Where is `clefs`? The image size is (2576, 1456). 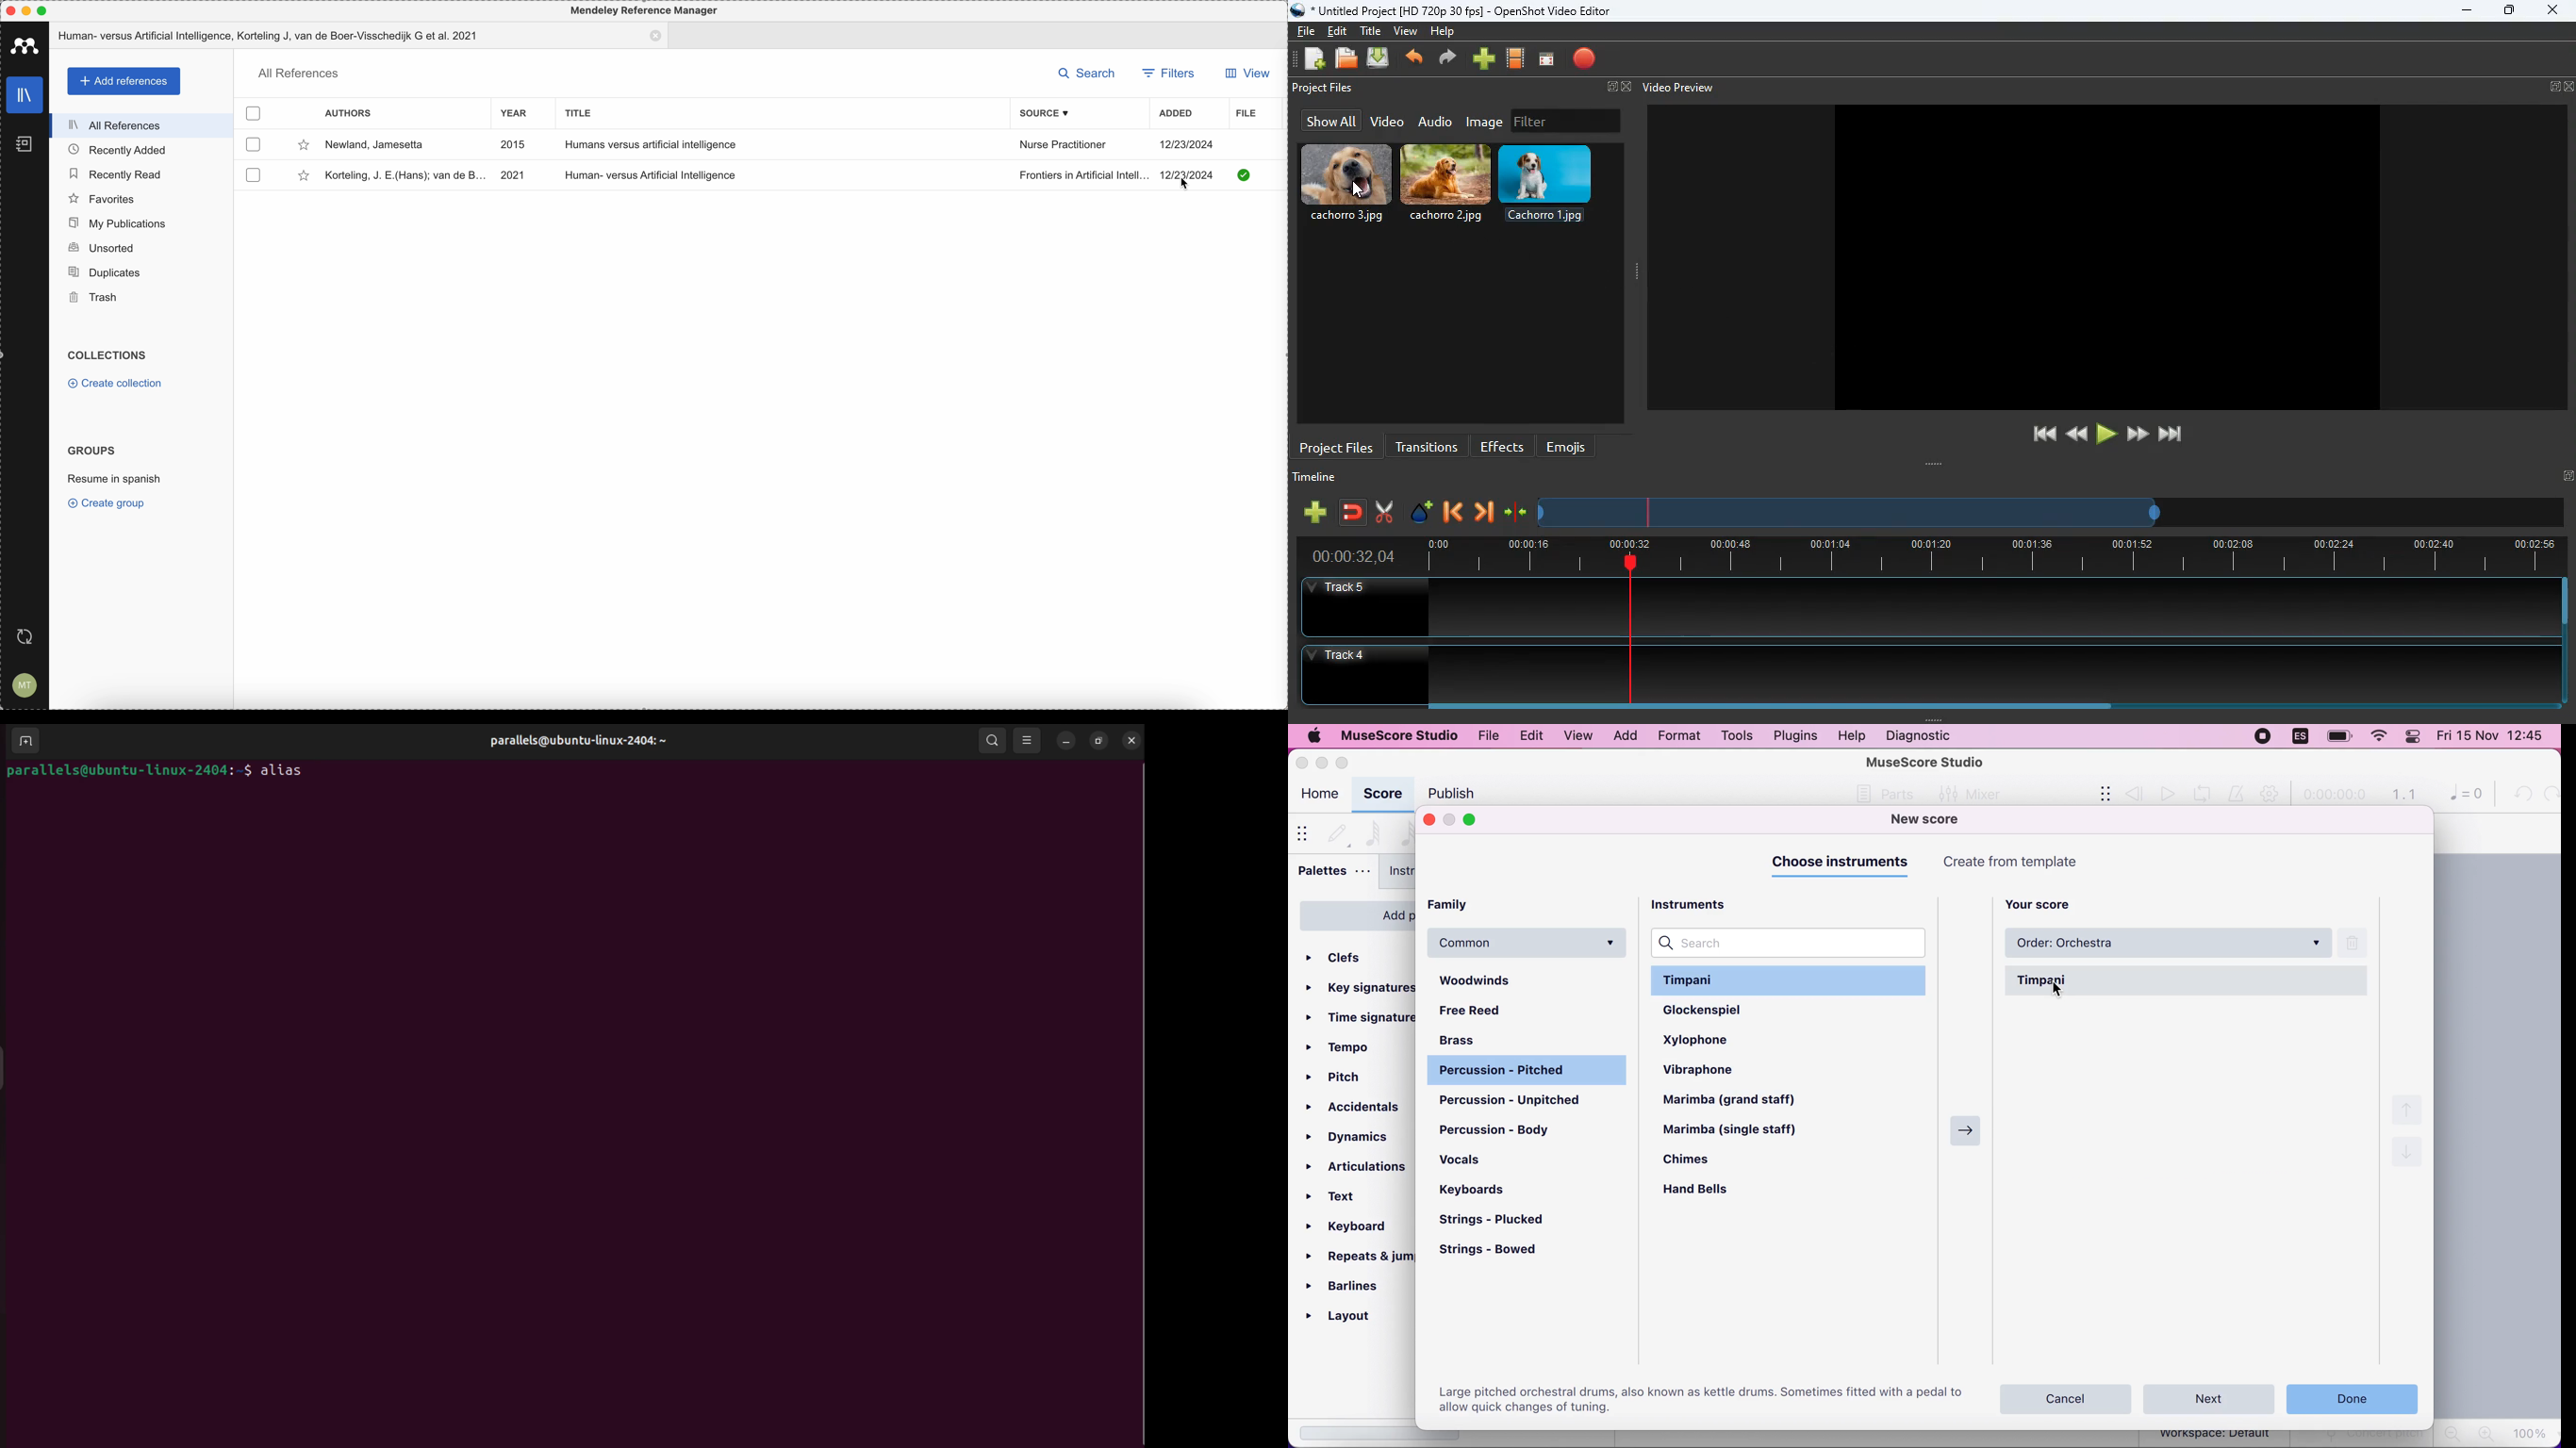
clefs is located at coordinates (1353, 954).